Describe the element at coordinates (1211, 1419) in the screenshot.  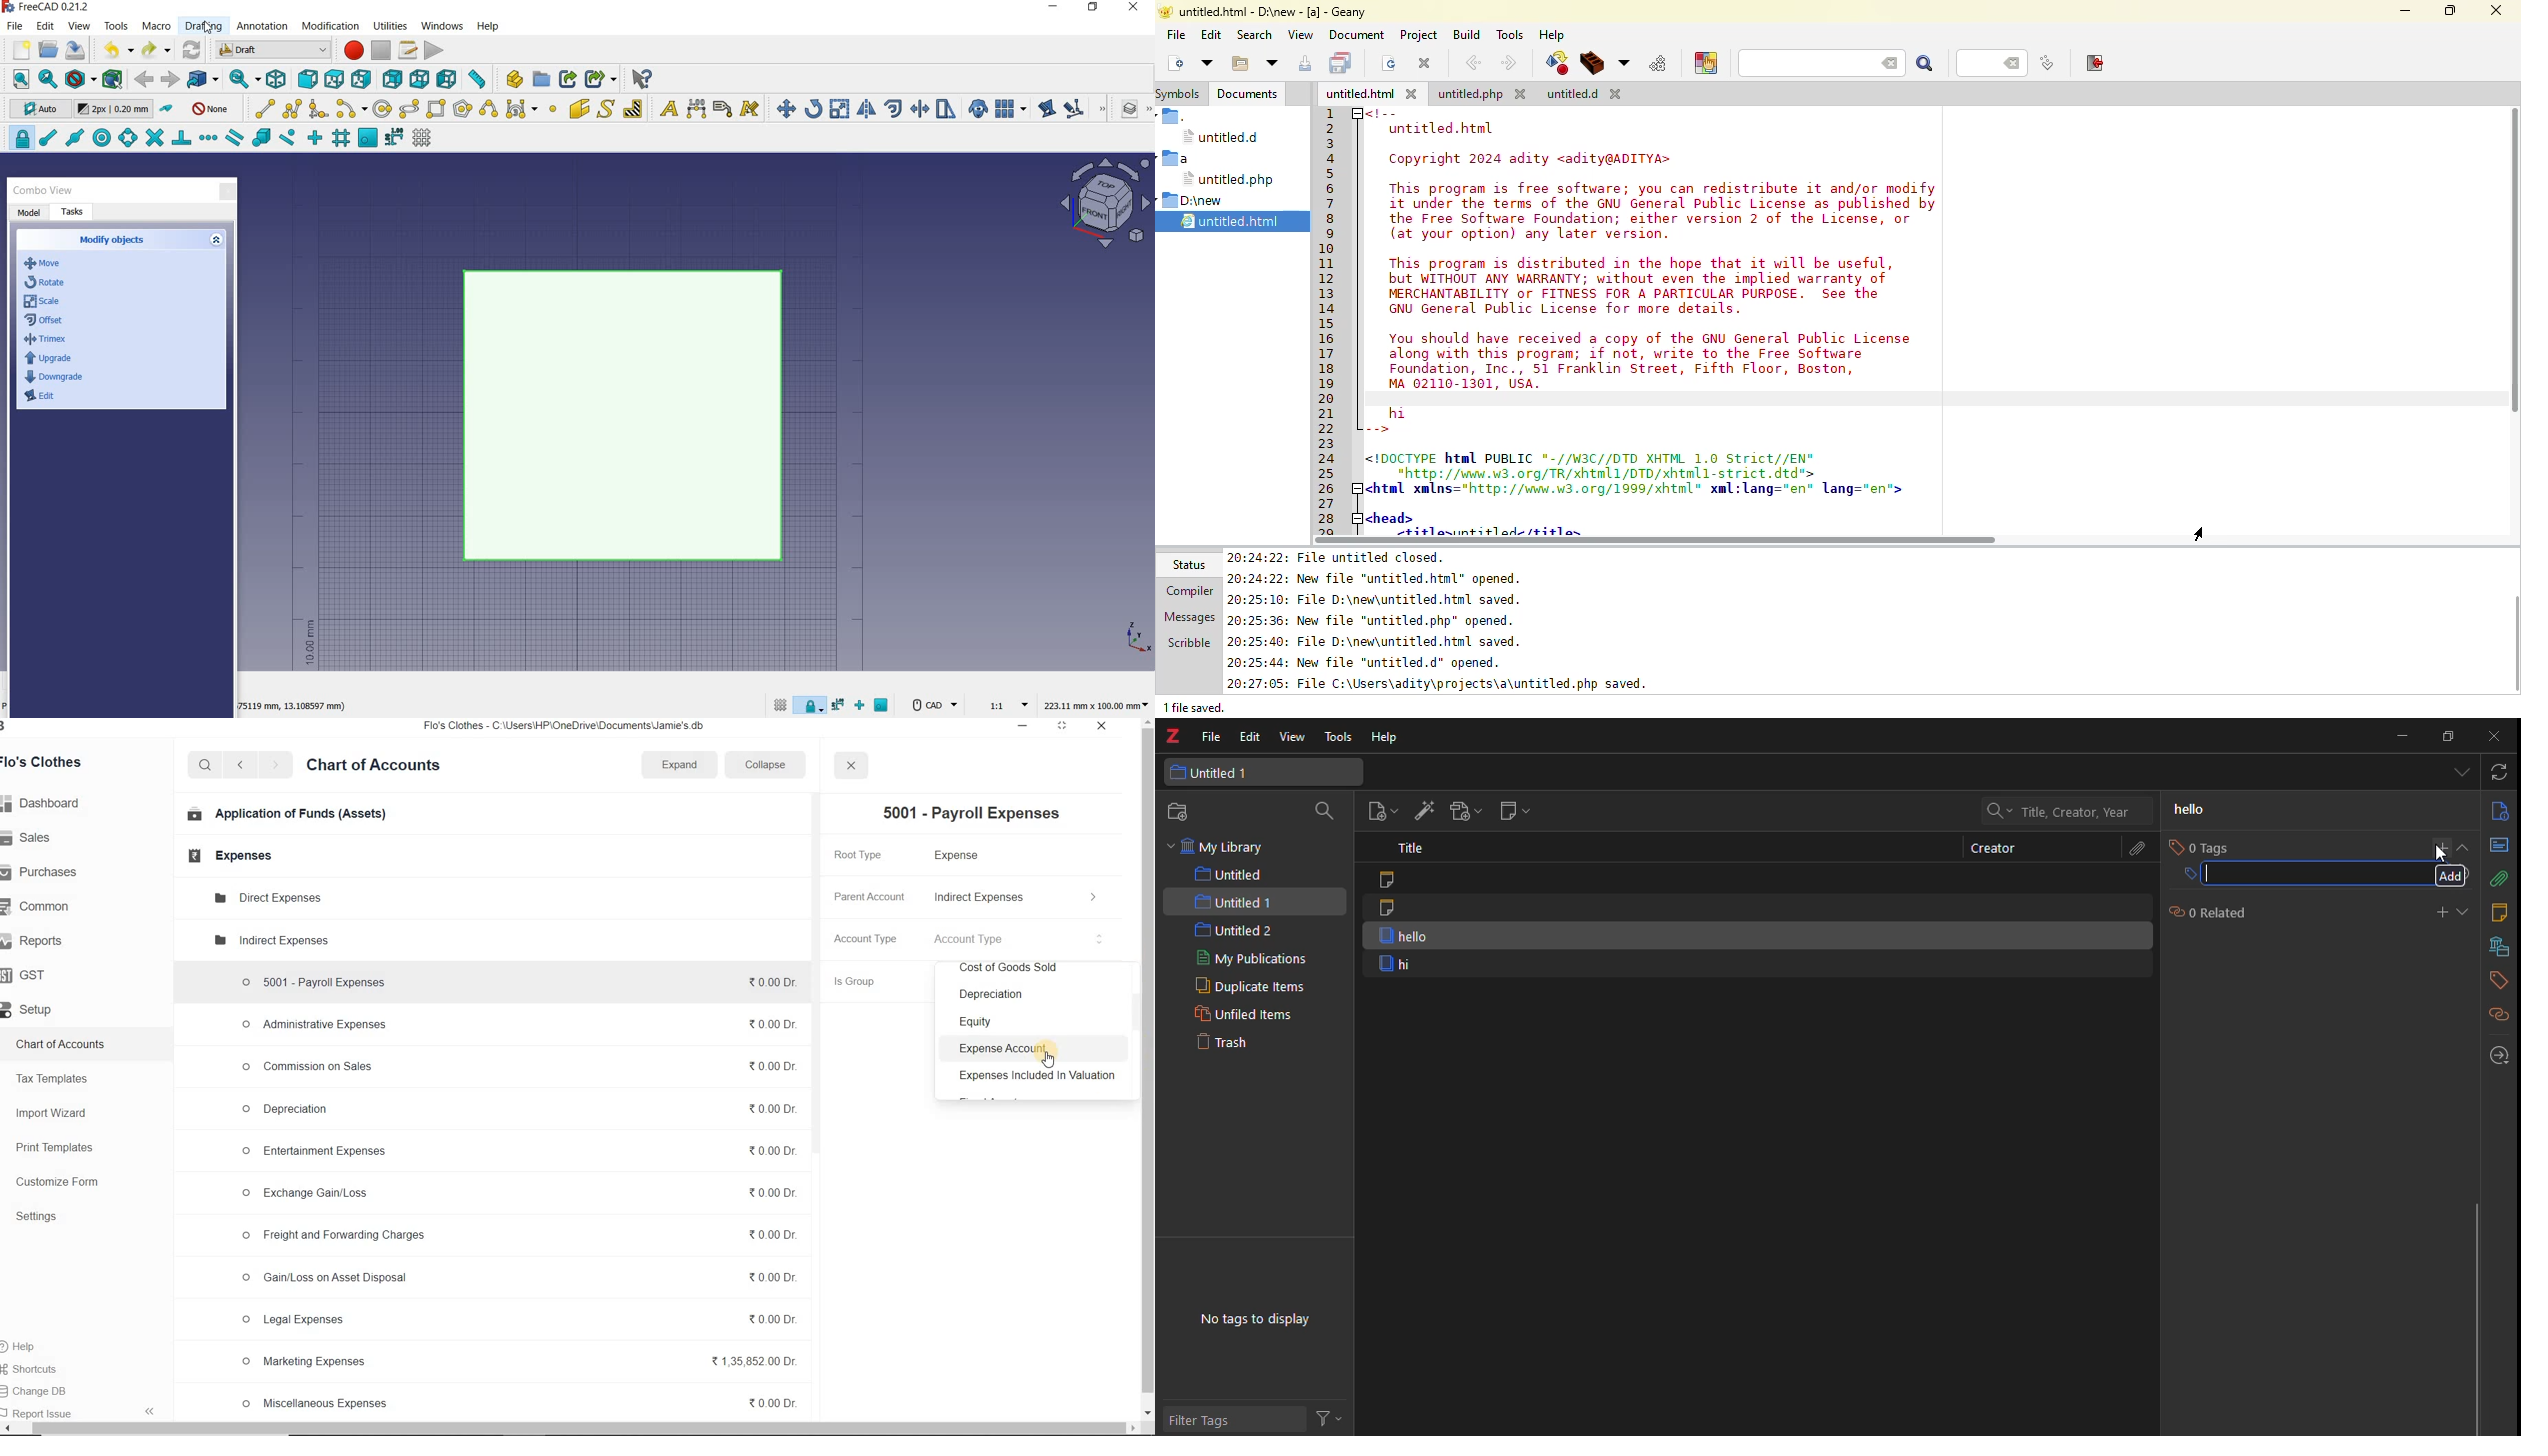
I see `filter tags` at that location.